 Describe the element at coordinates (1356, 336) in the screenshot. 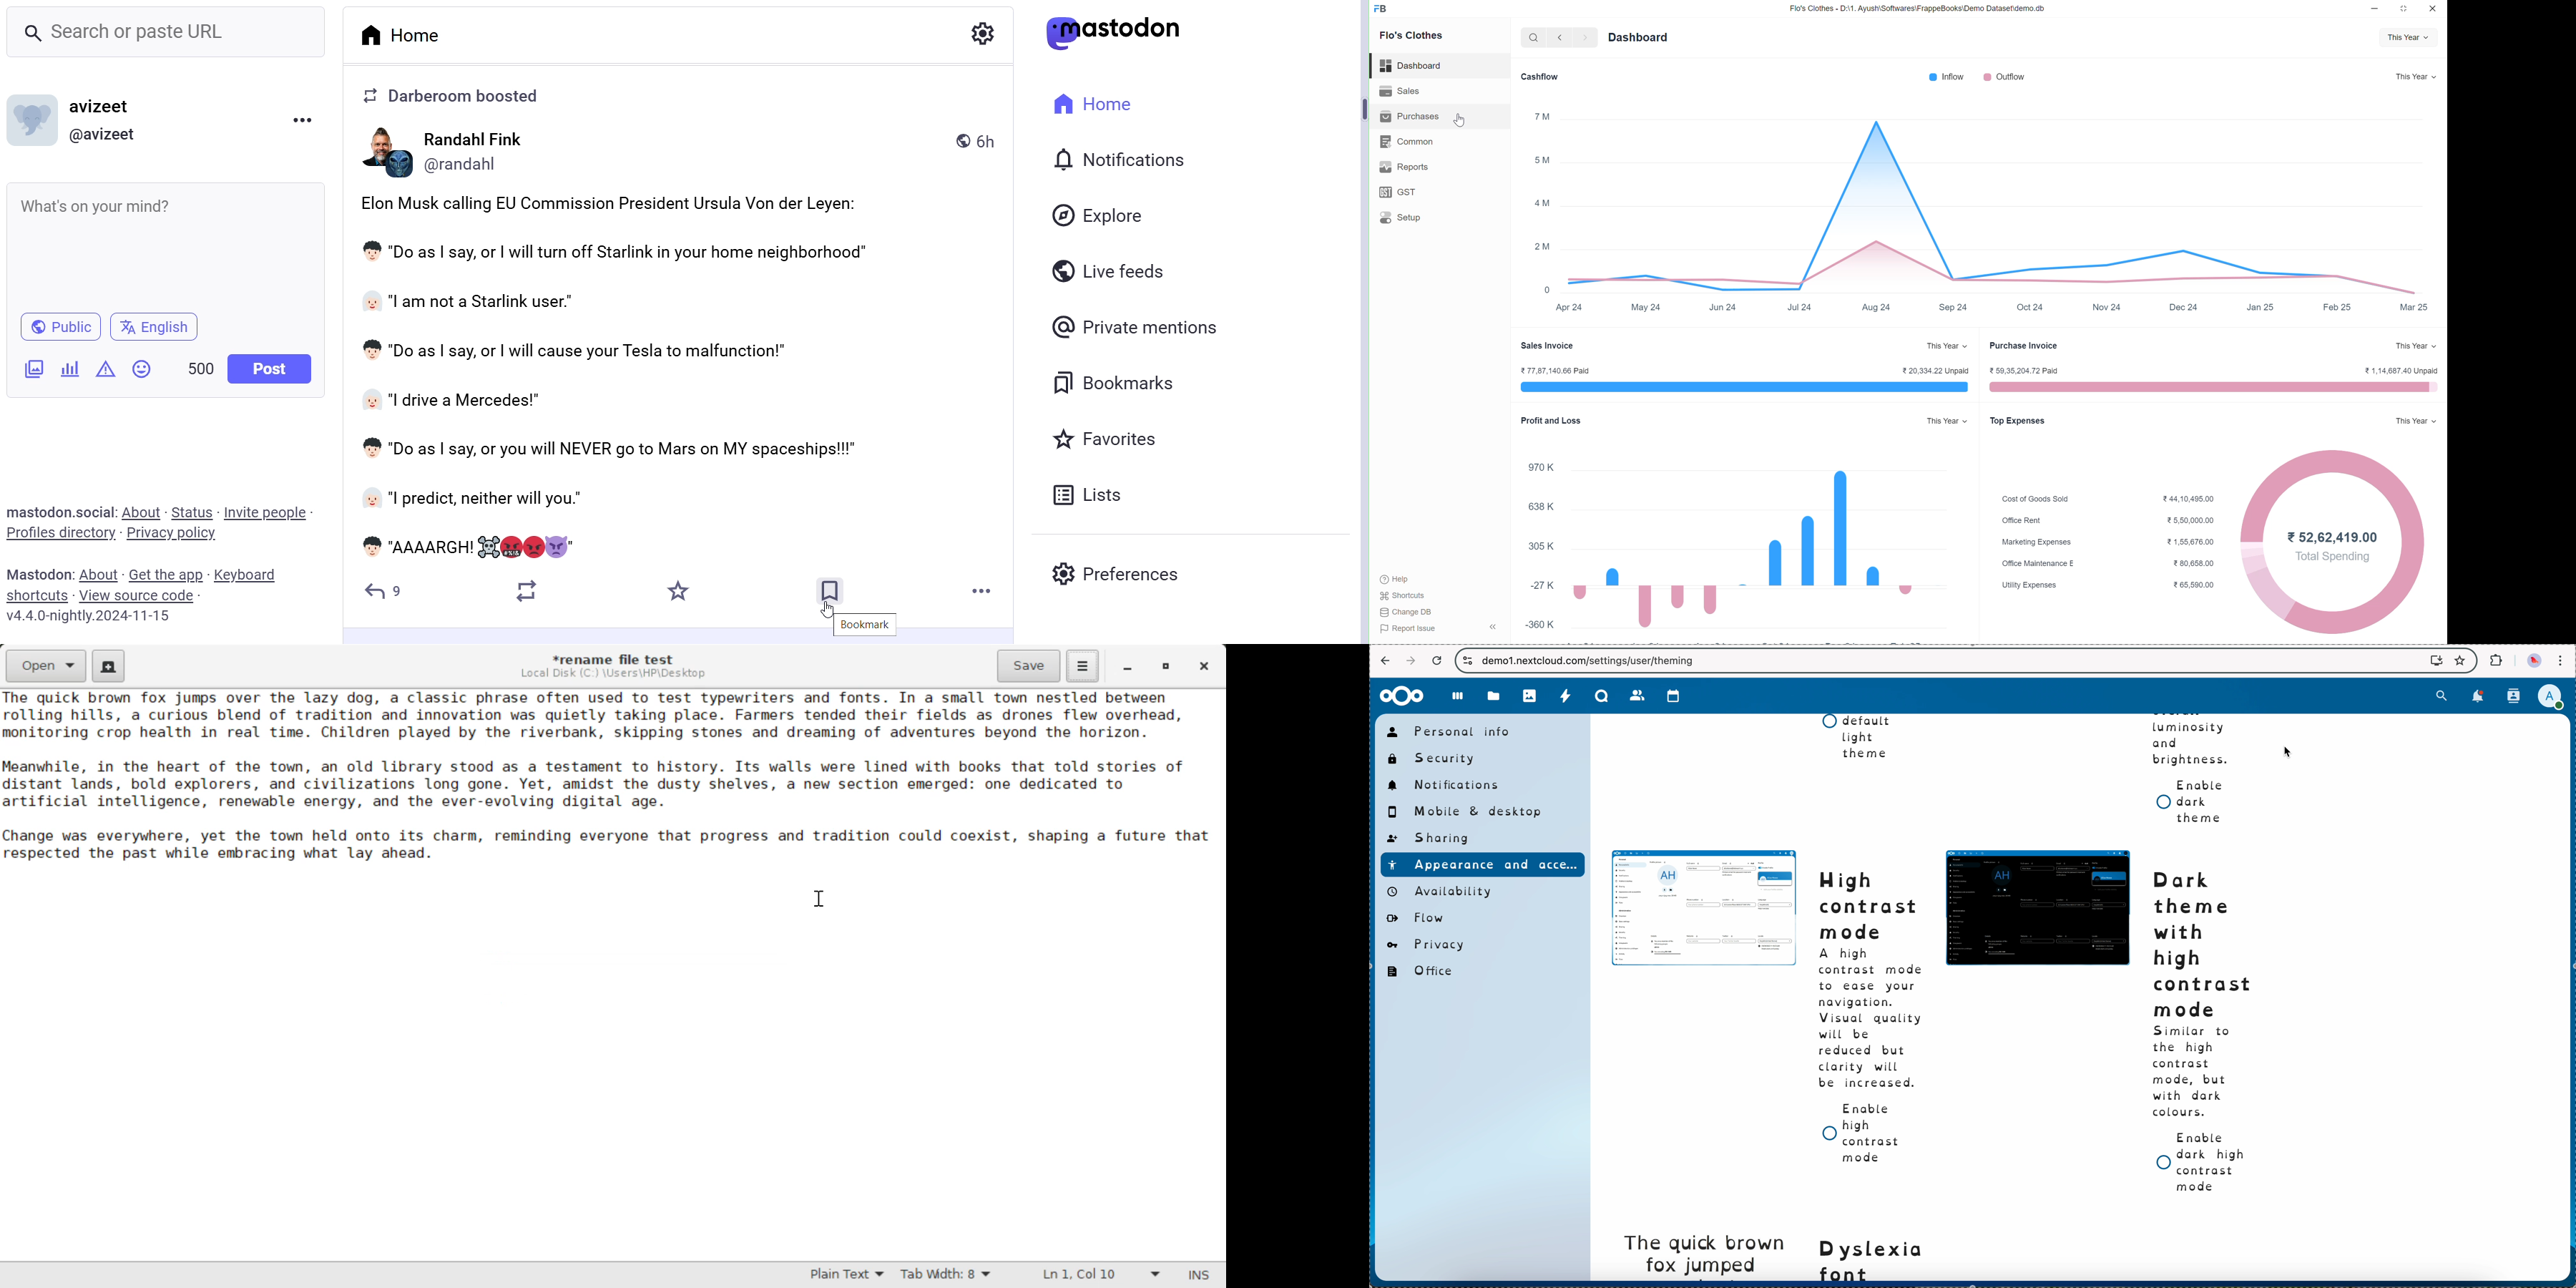

I see `Vertical Scroll Bar` at that location.